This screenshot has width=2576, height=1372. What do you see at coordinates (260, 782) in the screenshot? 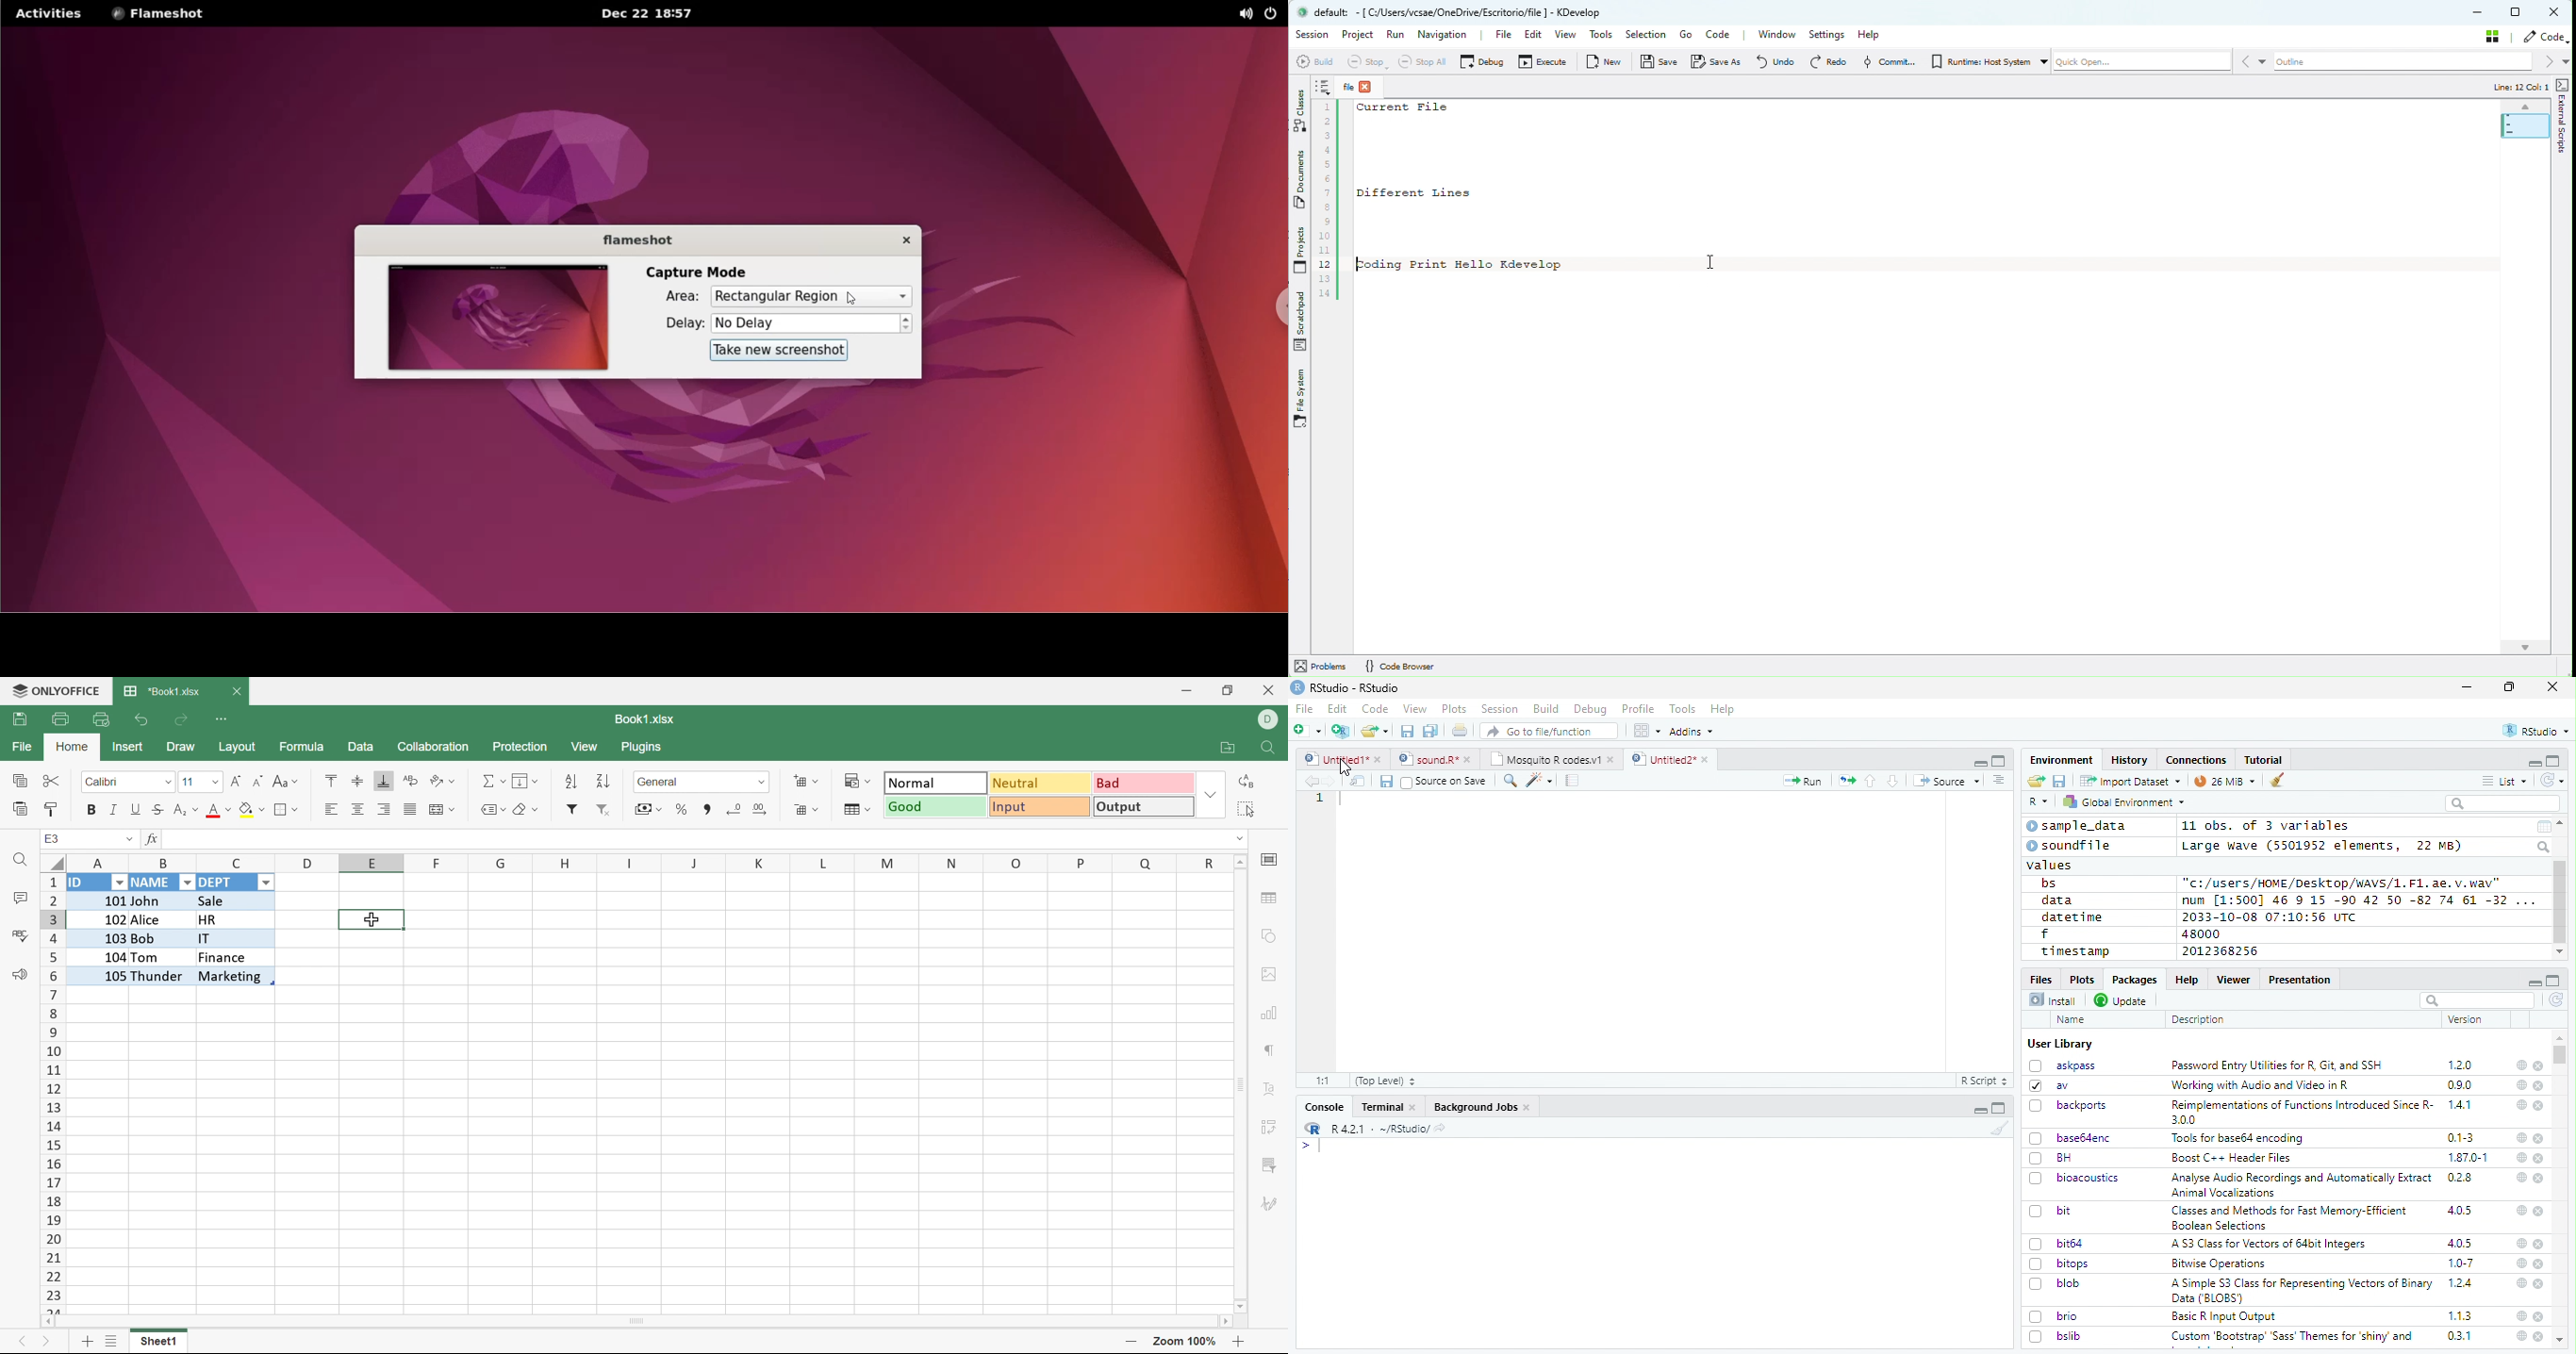
I see `Decrement font size` at bounding box center [260, 782].